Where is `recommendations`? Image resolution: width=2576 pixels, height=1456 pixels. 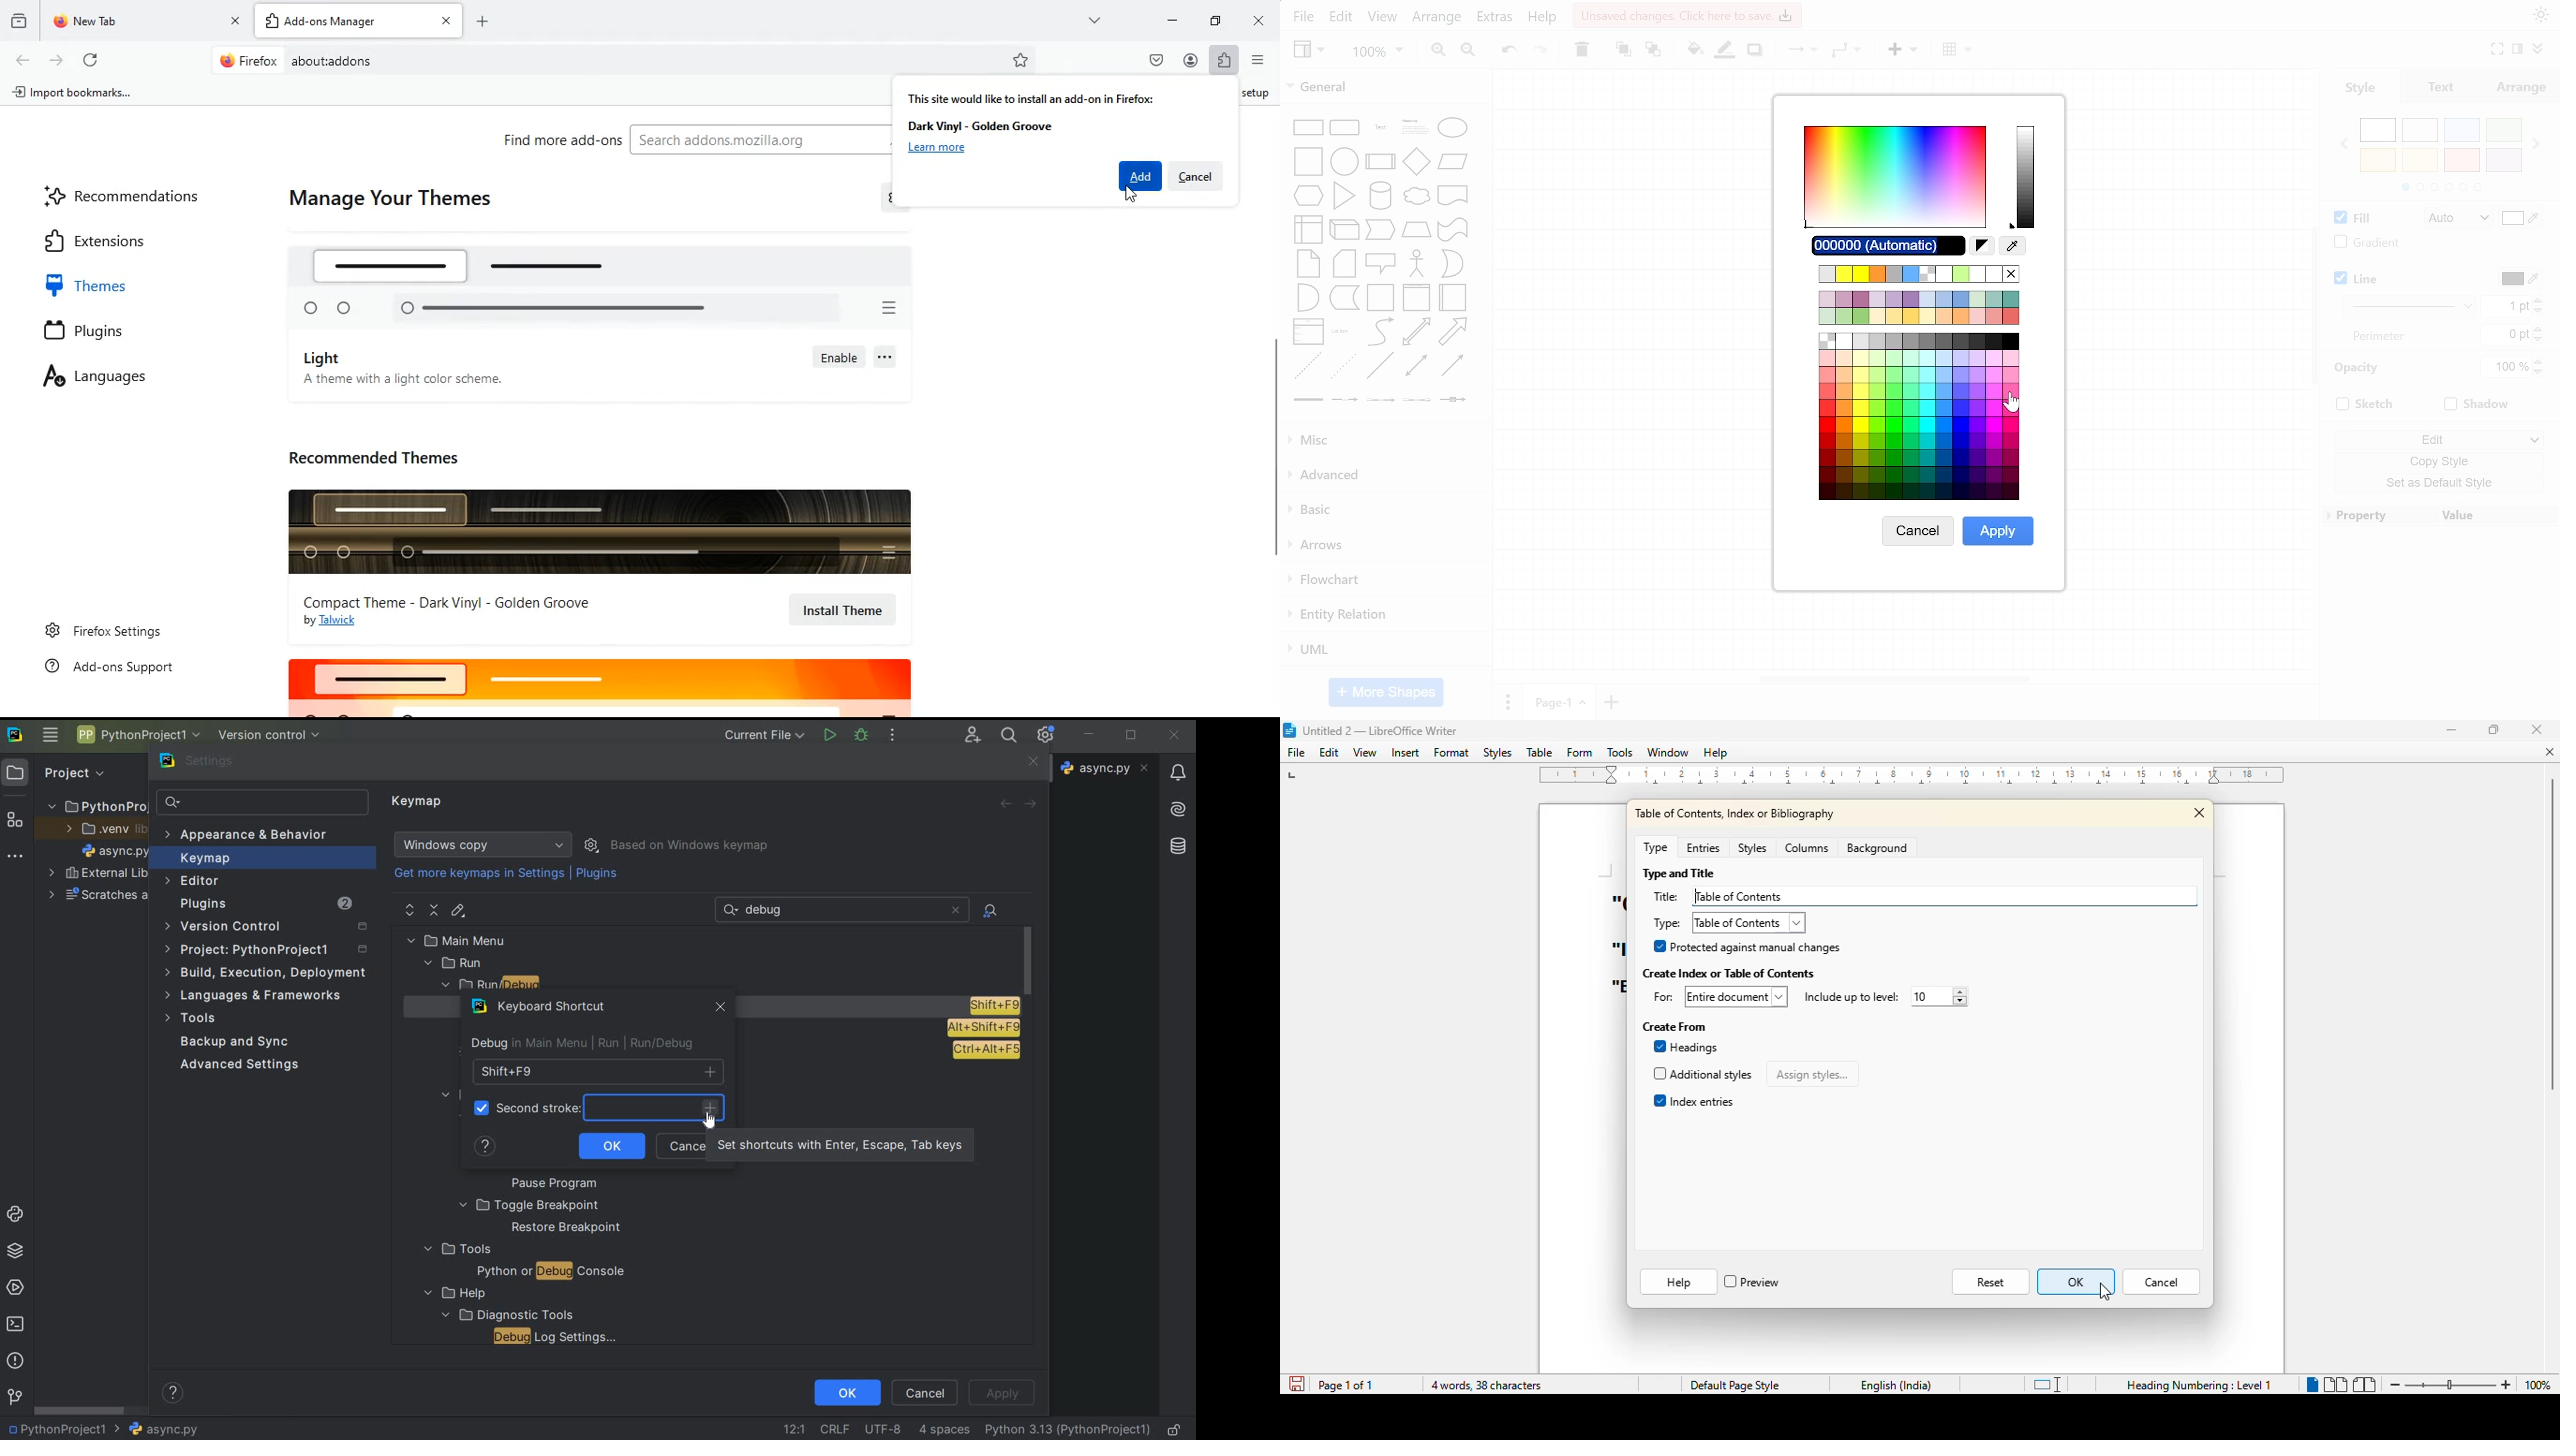 recommendations is located at coordinates (127, 195).